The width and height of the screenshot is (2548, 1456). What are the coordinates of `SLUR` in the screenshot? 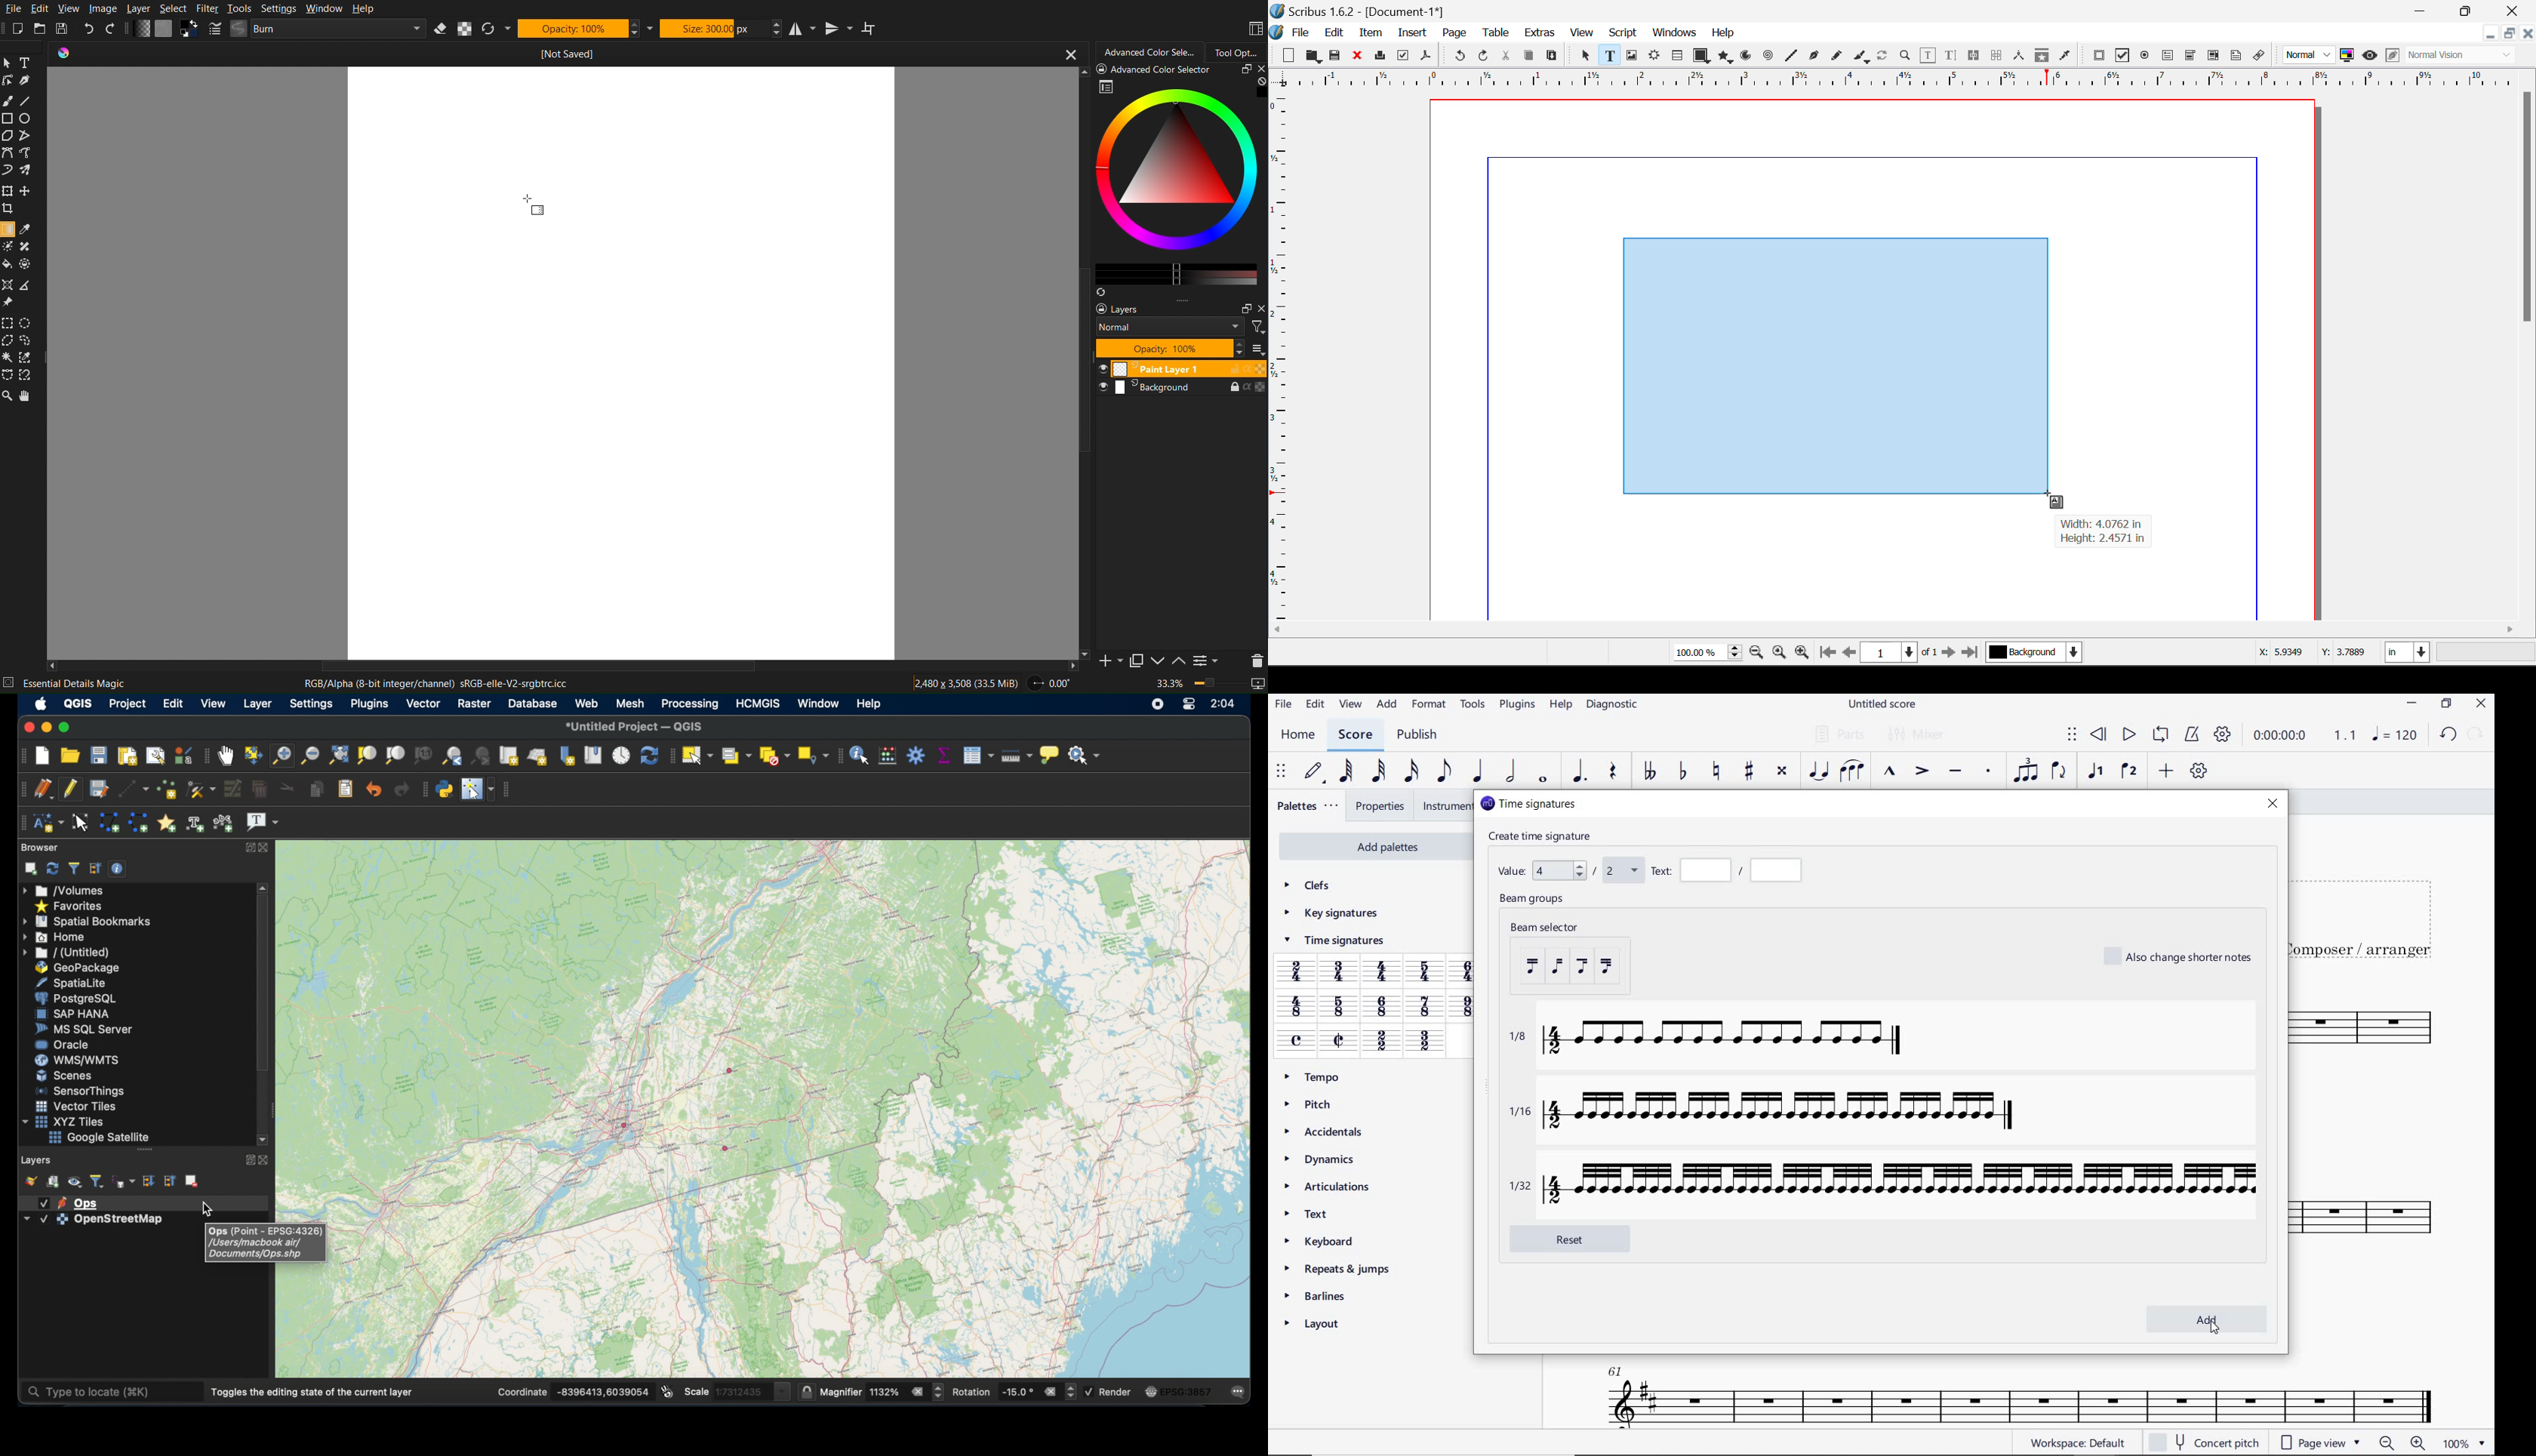 It's located at (1851, 771).